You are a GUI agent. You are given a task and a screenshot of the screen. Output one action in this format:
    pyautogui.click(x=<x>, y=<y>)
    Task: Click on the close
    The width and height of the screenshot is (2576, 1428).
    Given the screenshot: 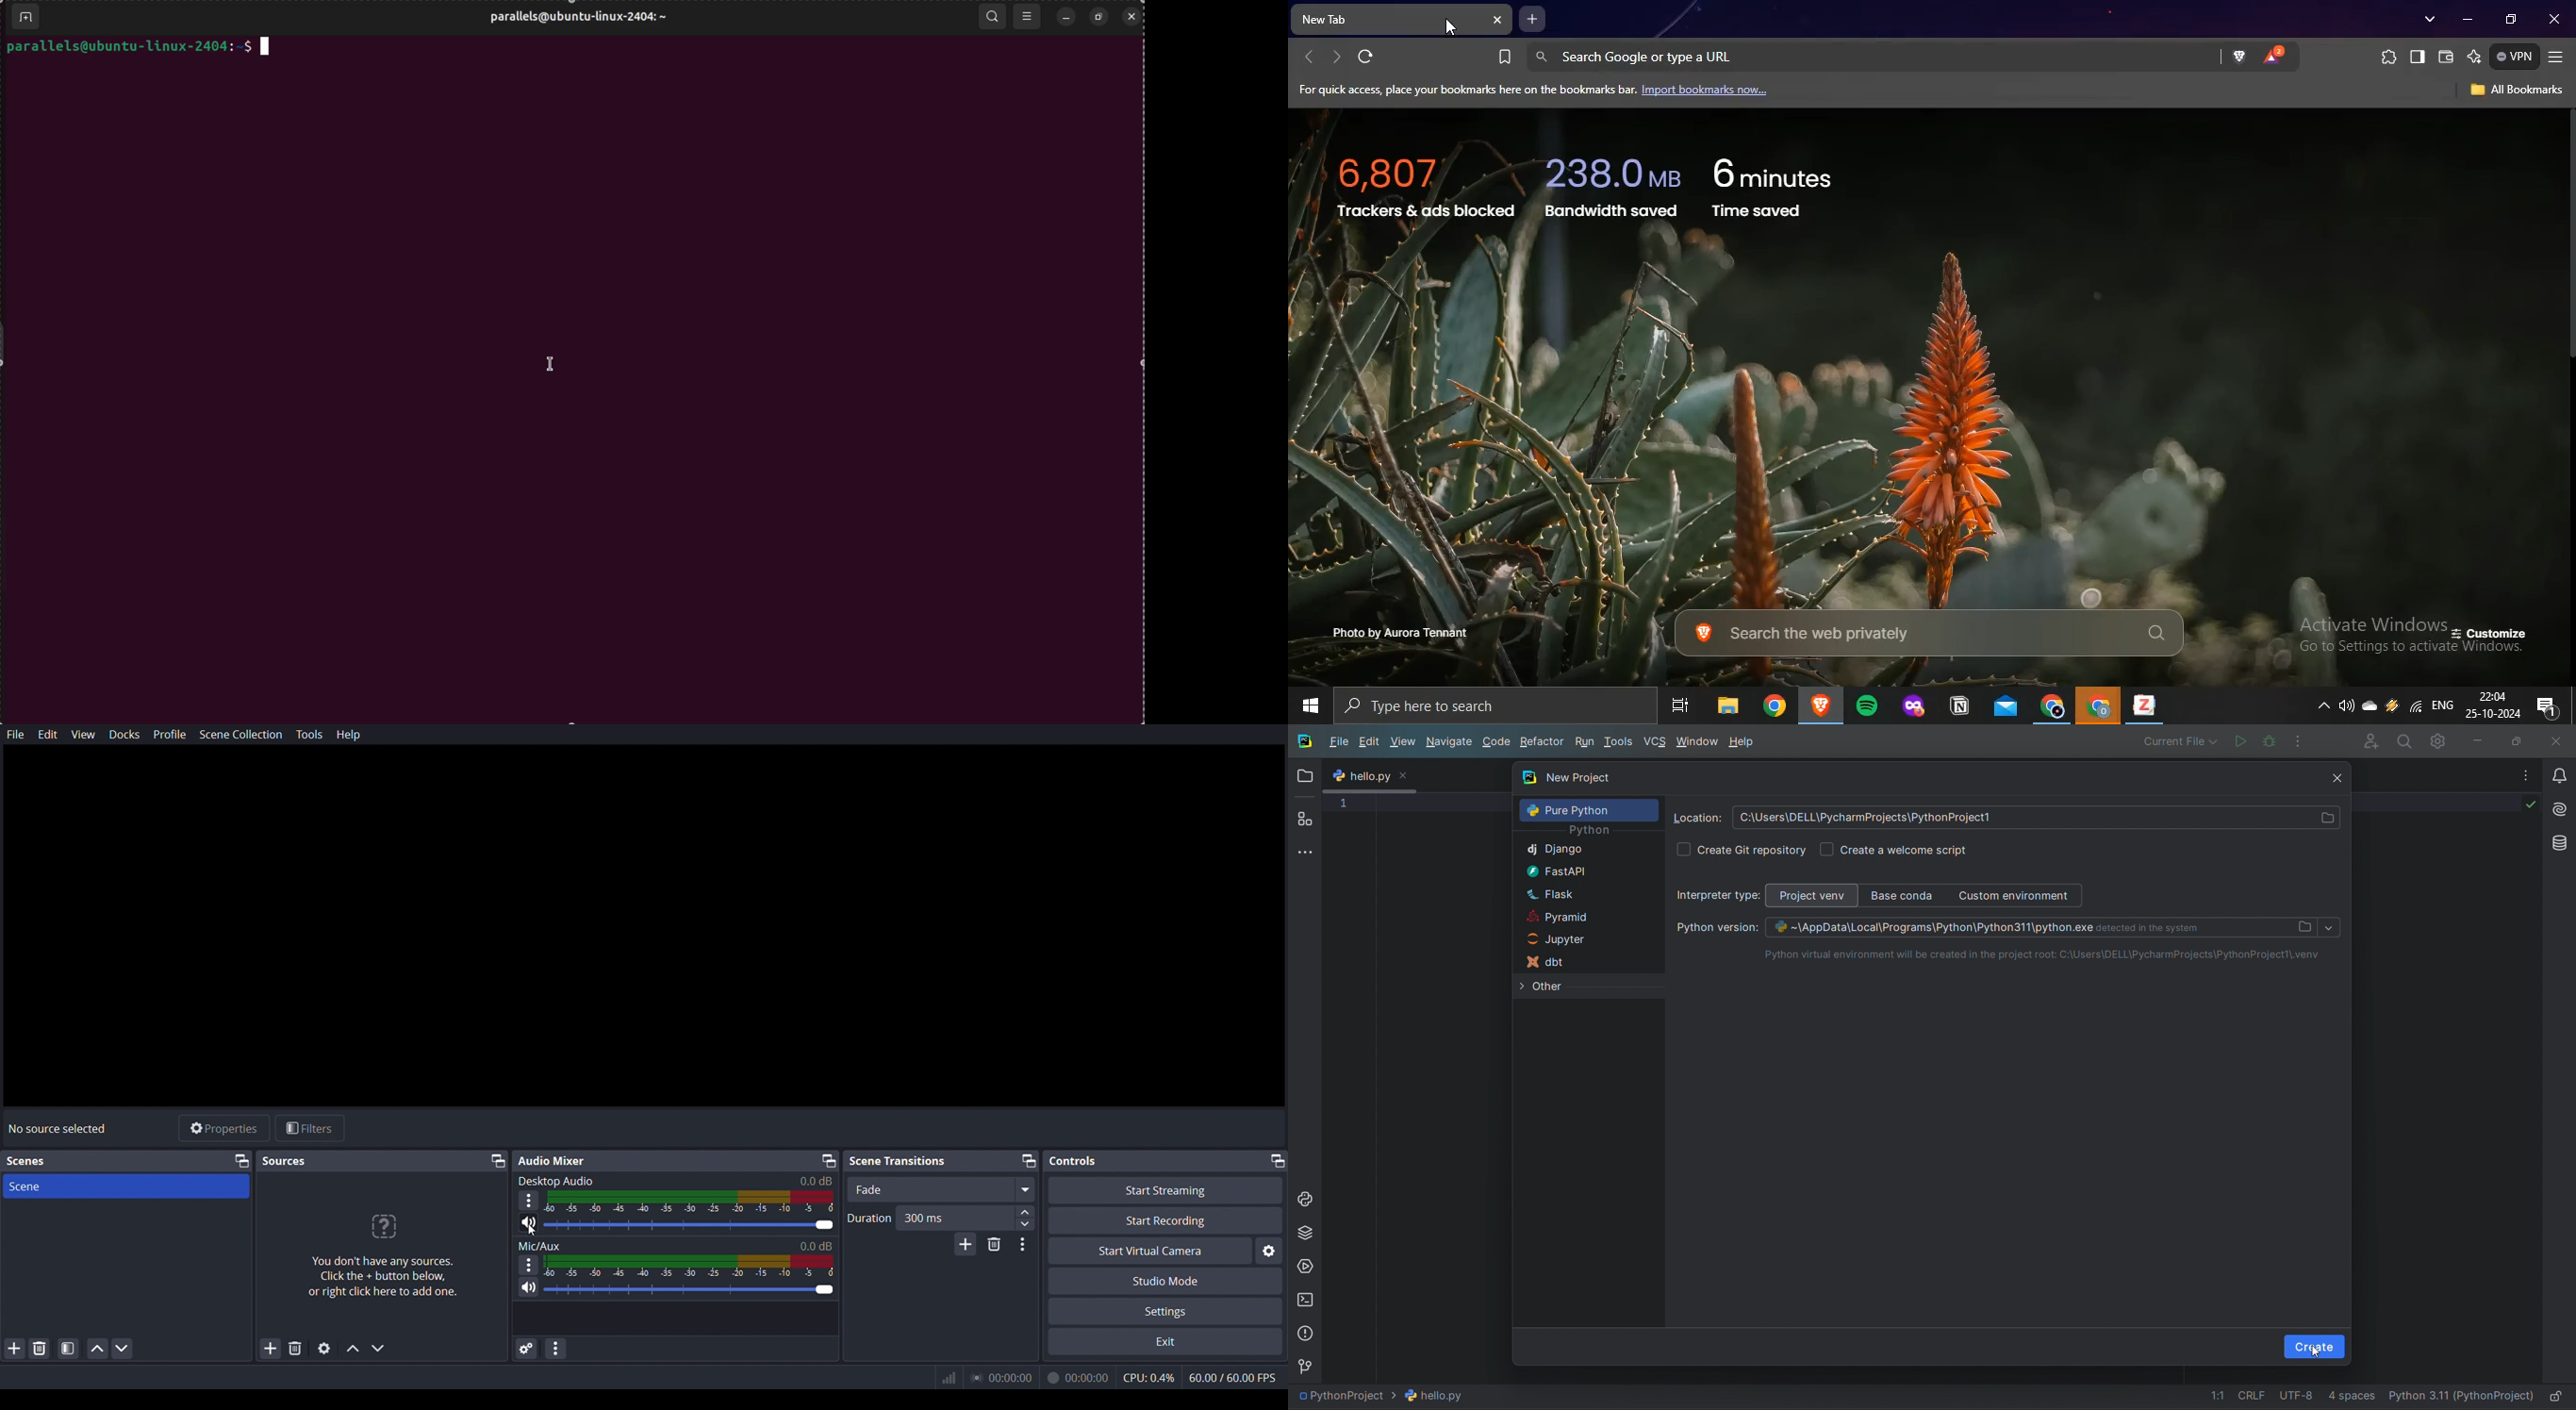 What is the action you would take?
    pyautogui.click(x=2555, y=20)
    